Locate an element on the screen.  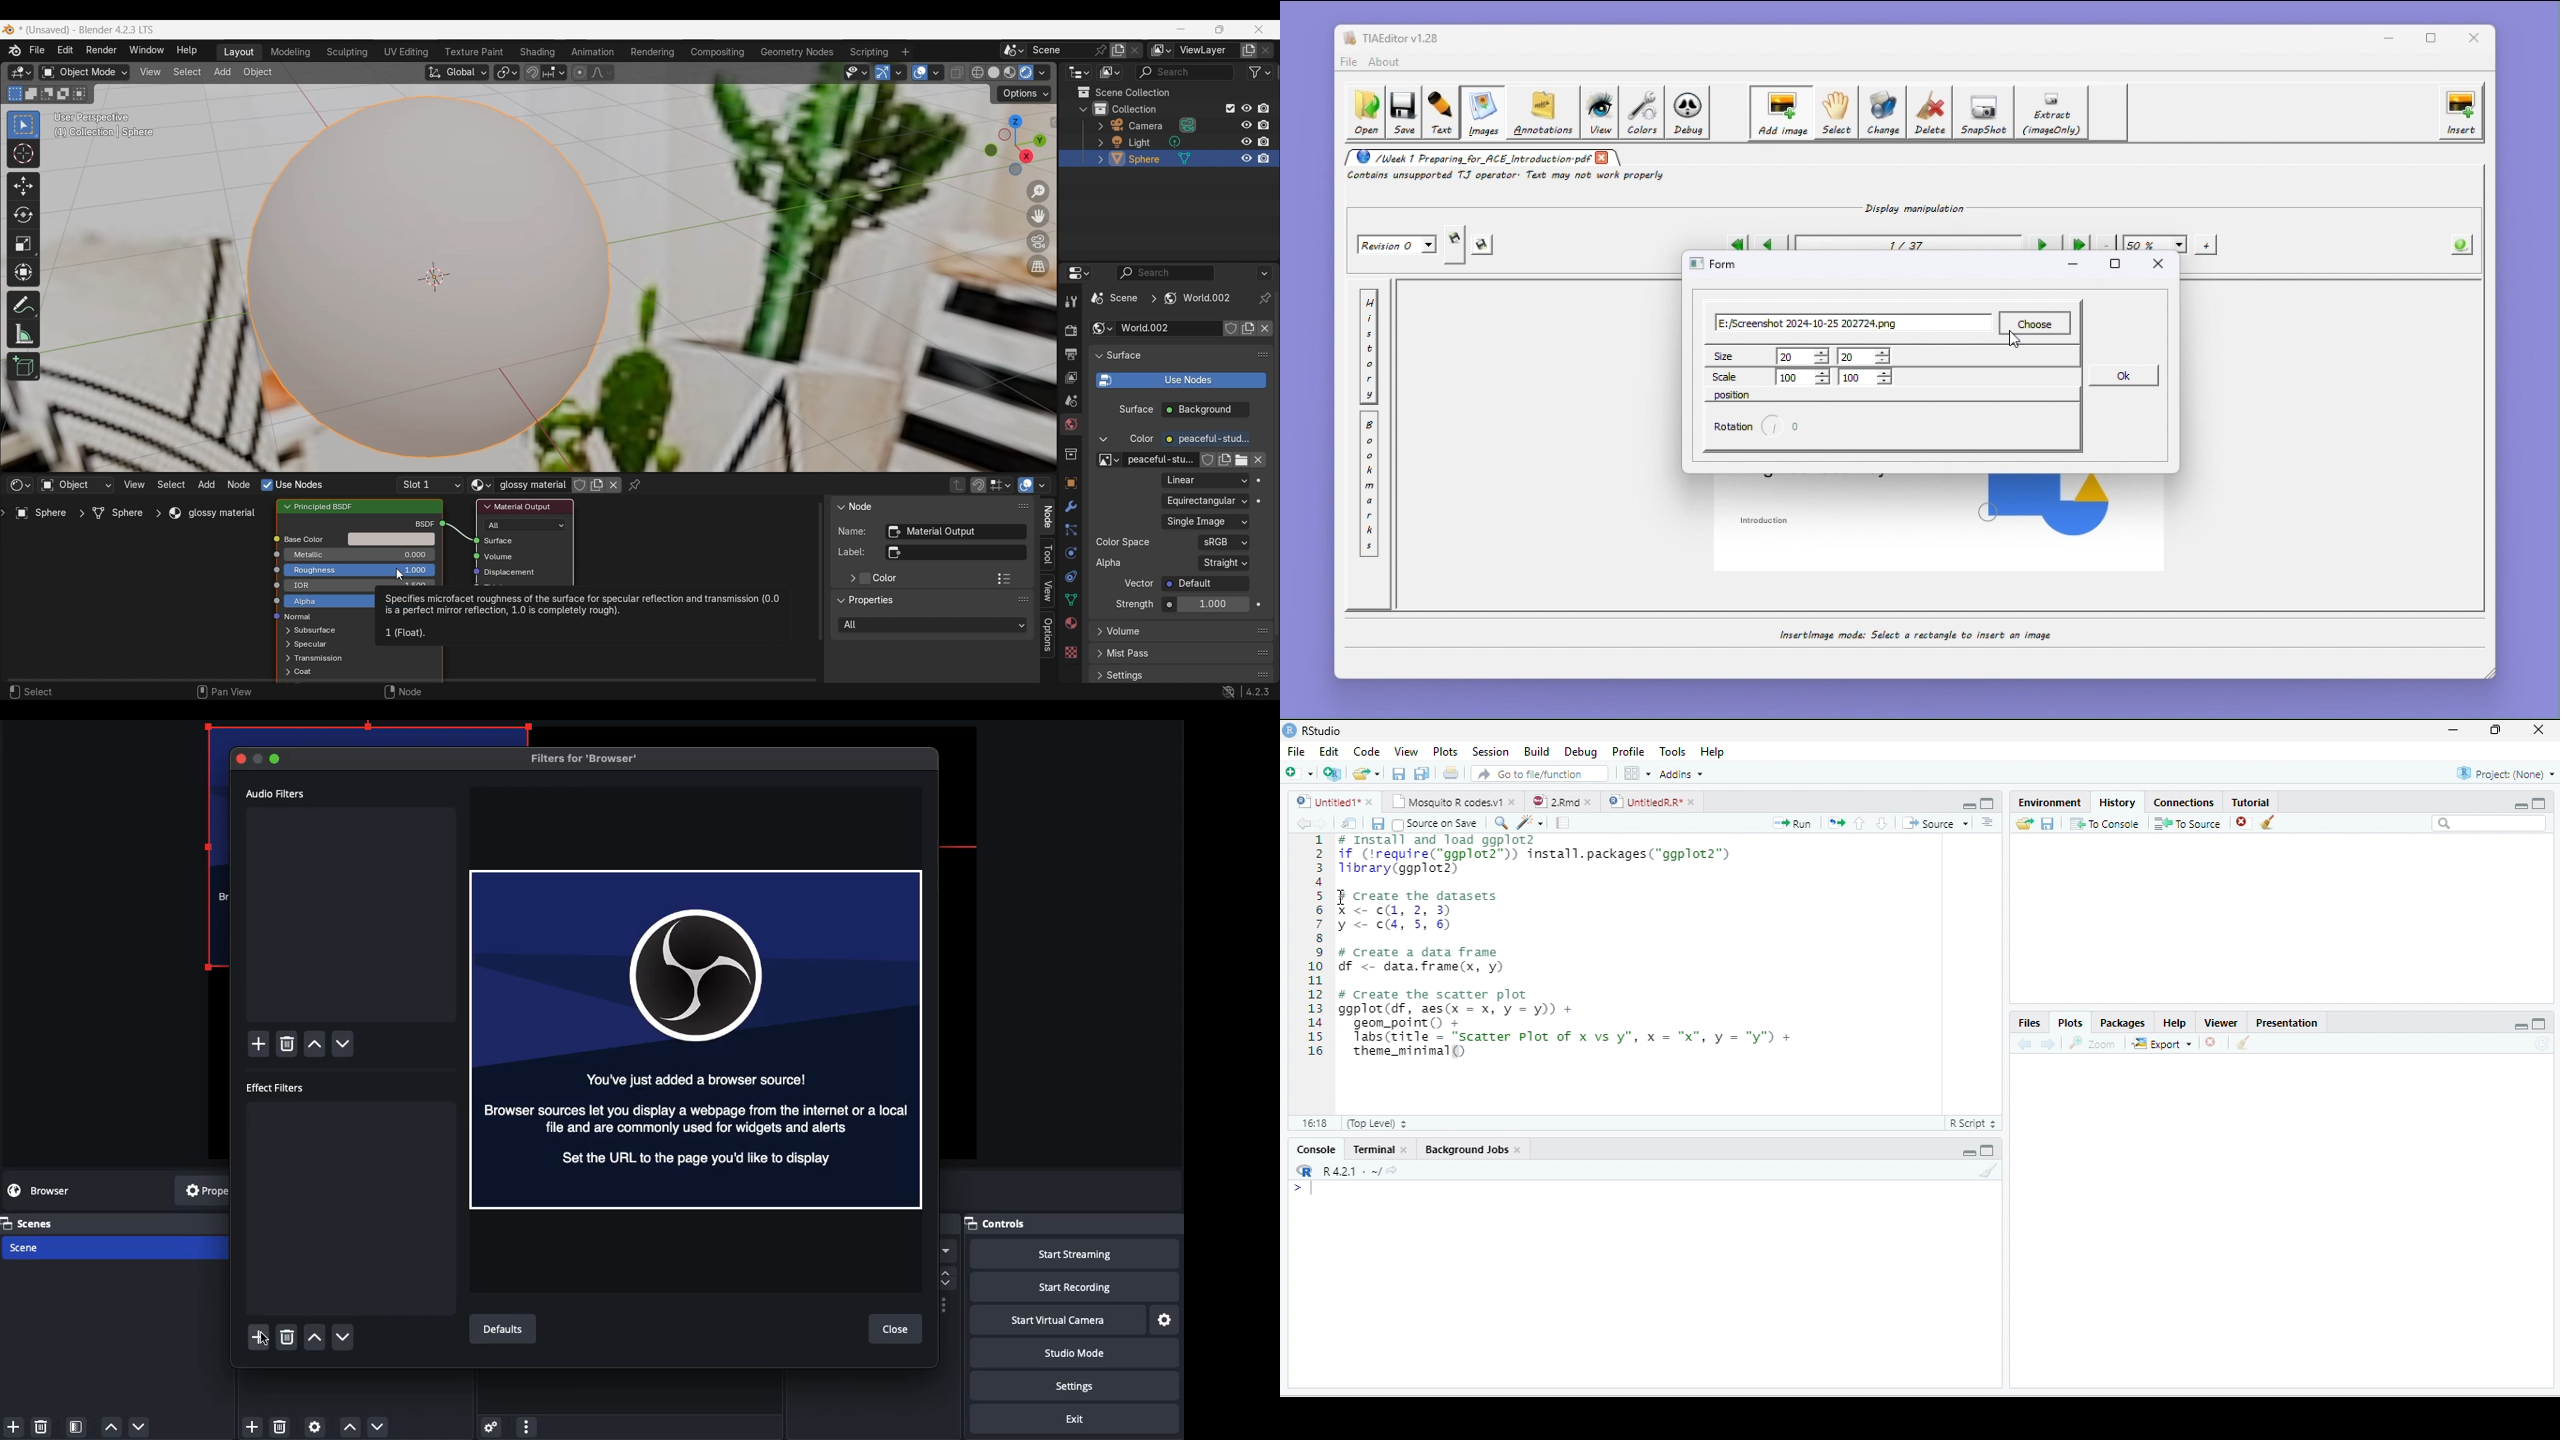
maximize is located at coordinates (2115, 264).